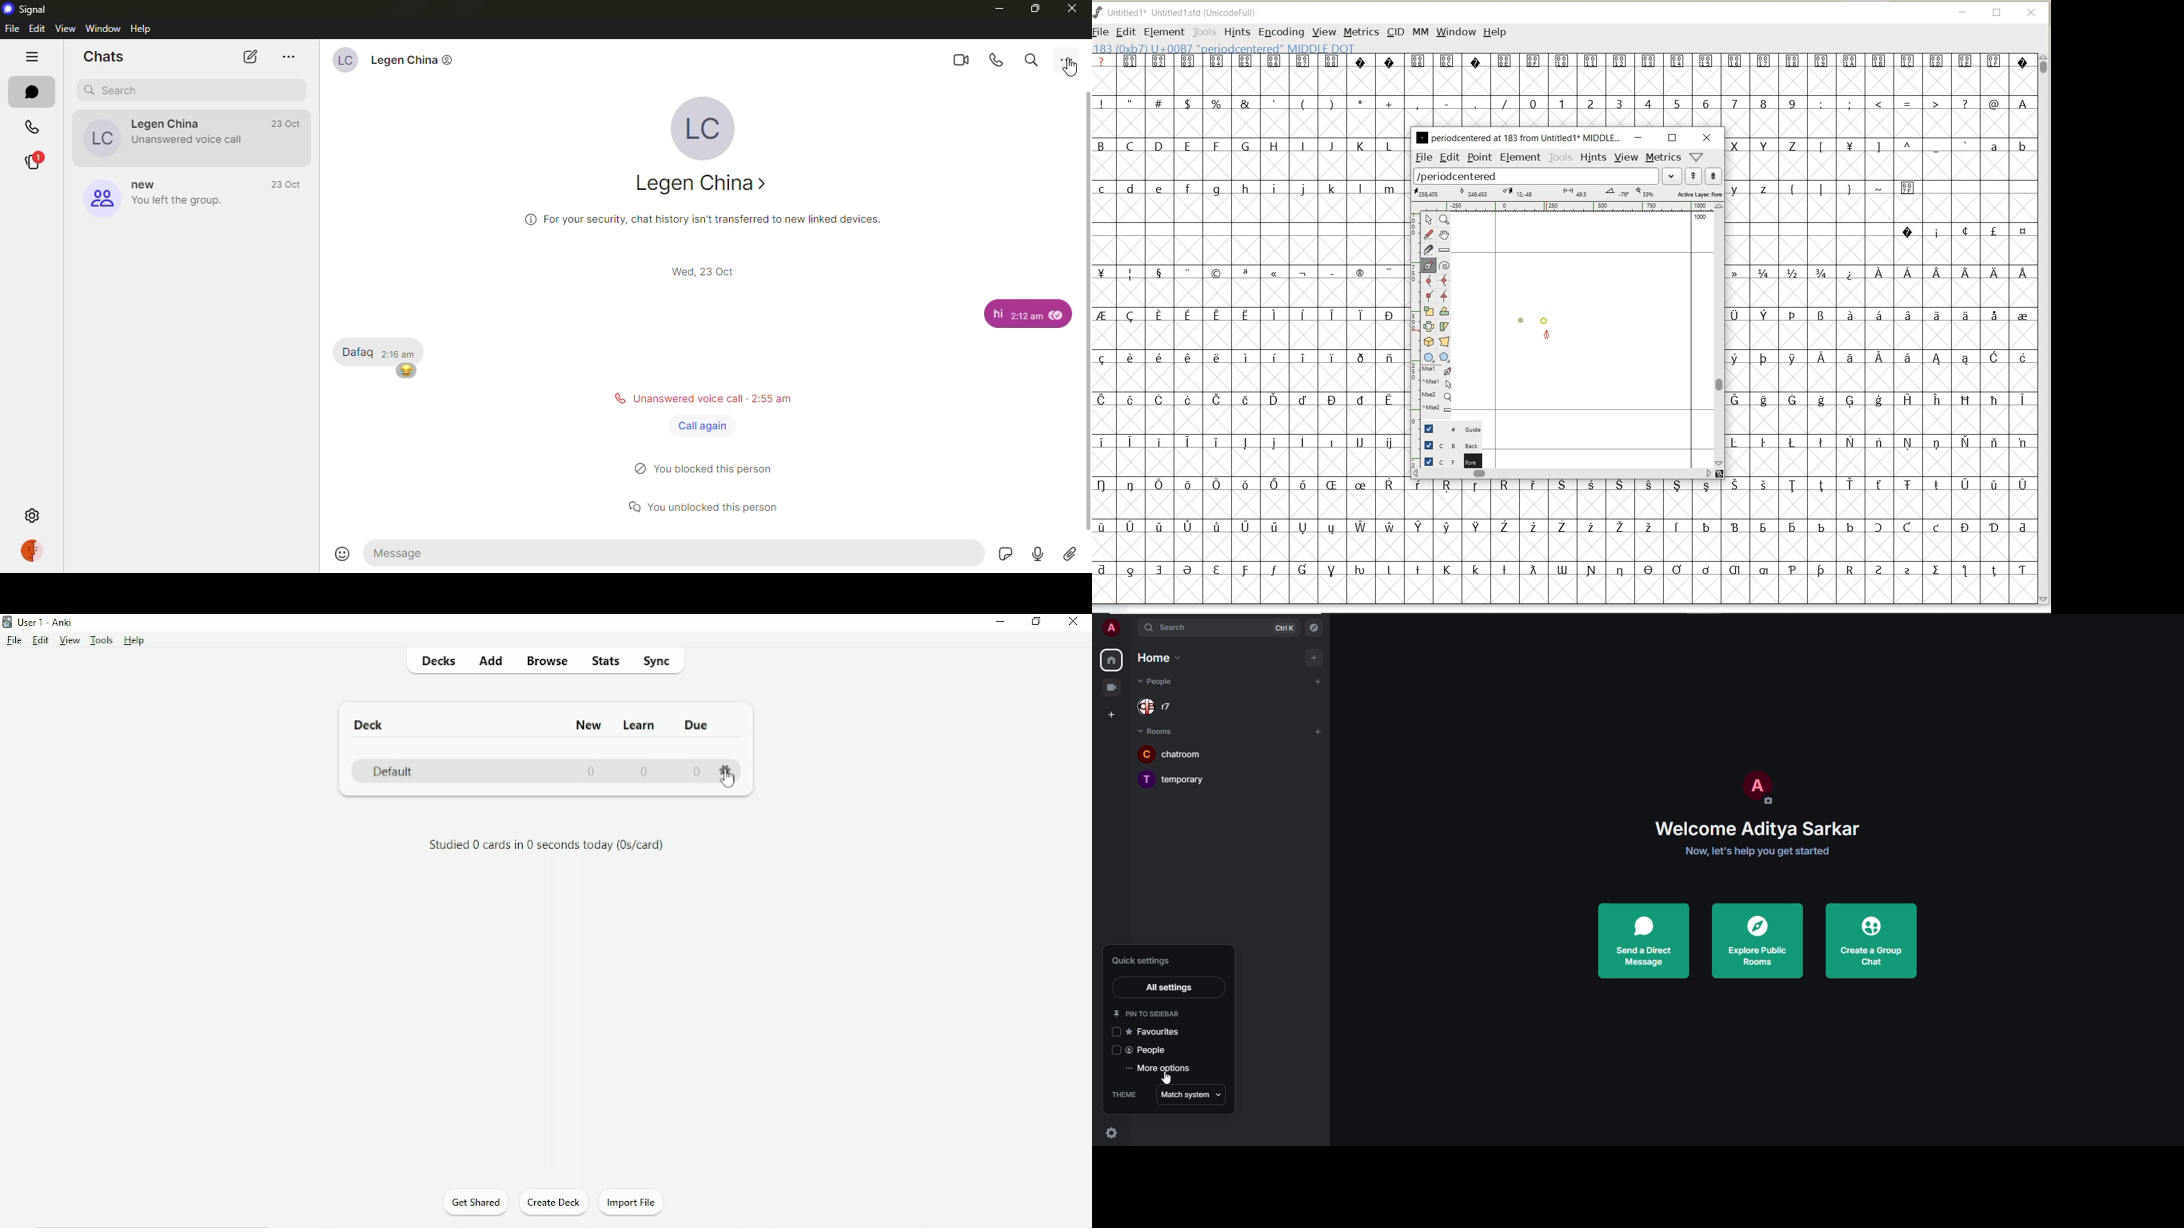 This screenshot has height=1232, width=2184. I want to click on call again, so click(701, 426).